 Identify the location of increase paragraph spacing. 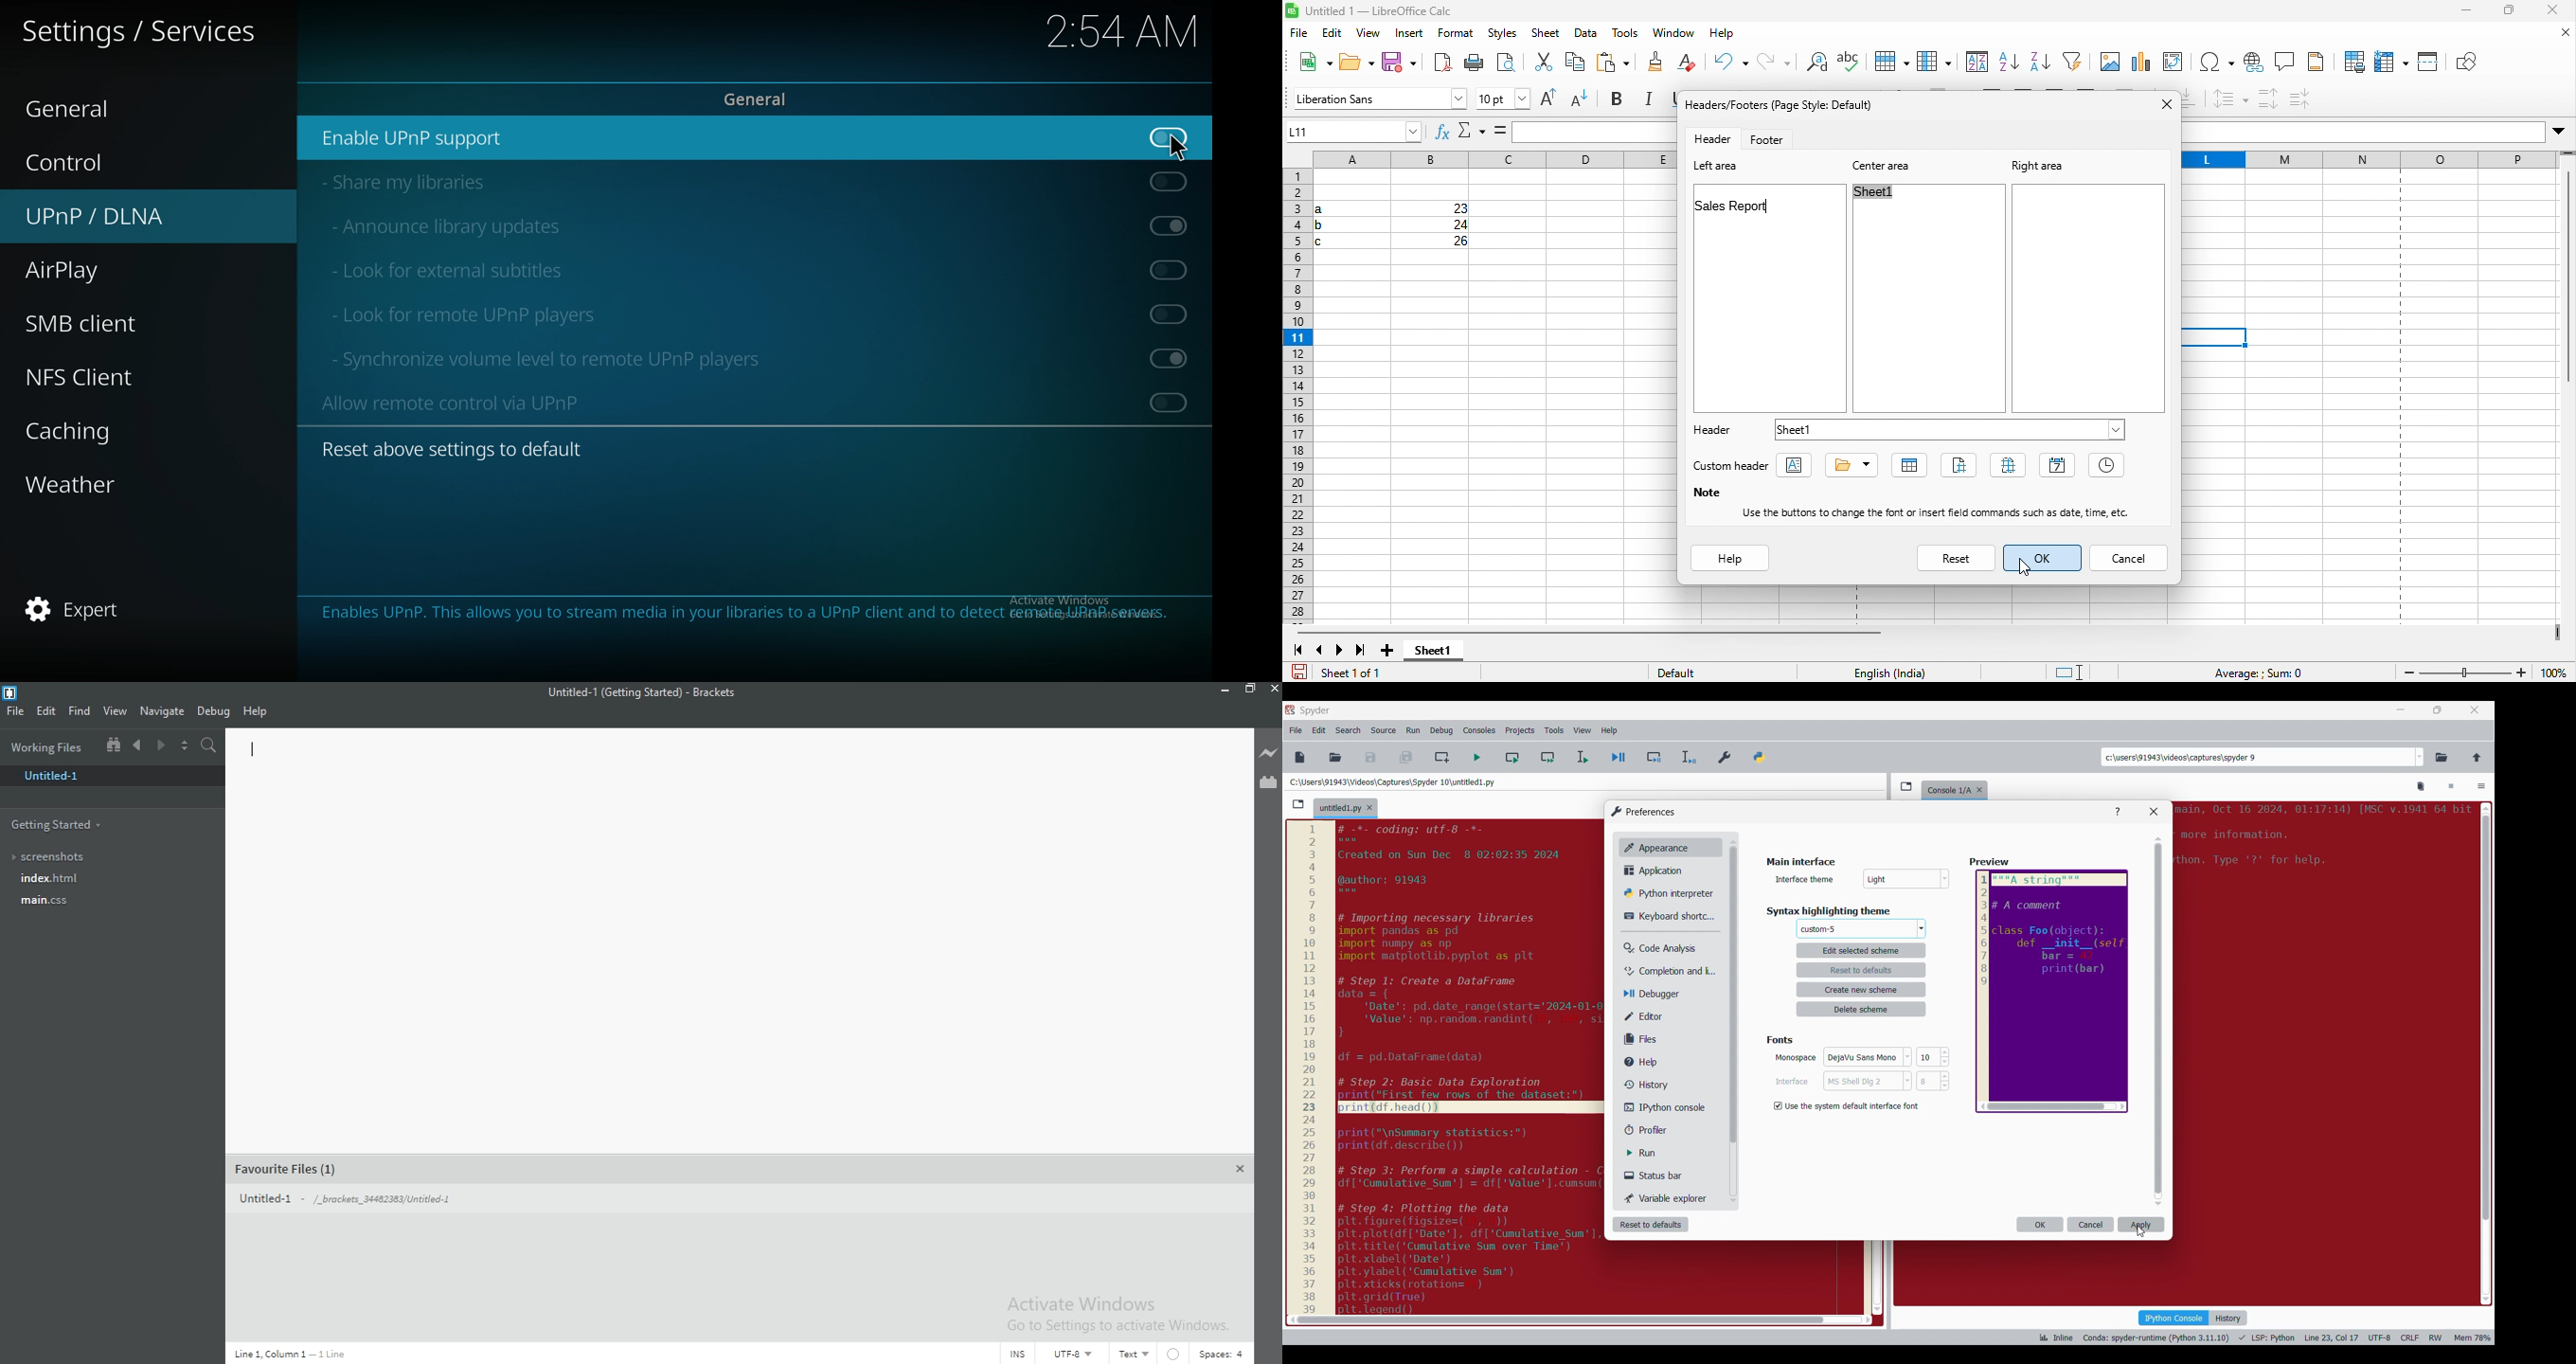
(2267, 99).